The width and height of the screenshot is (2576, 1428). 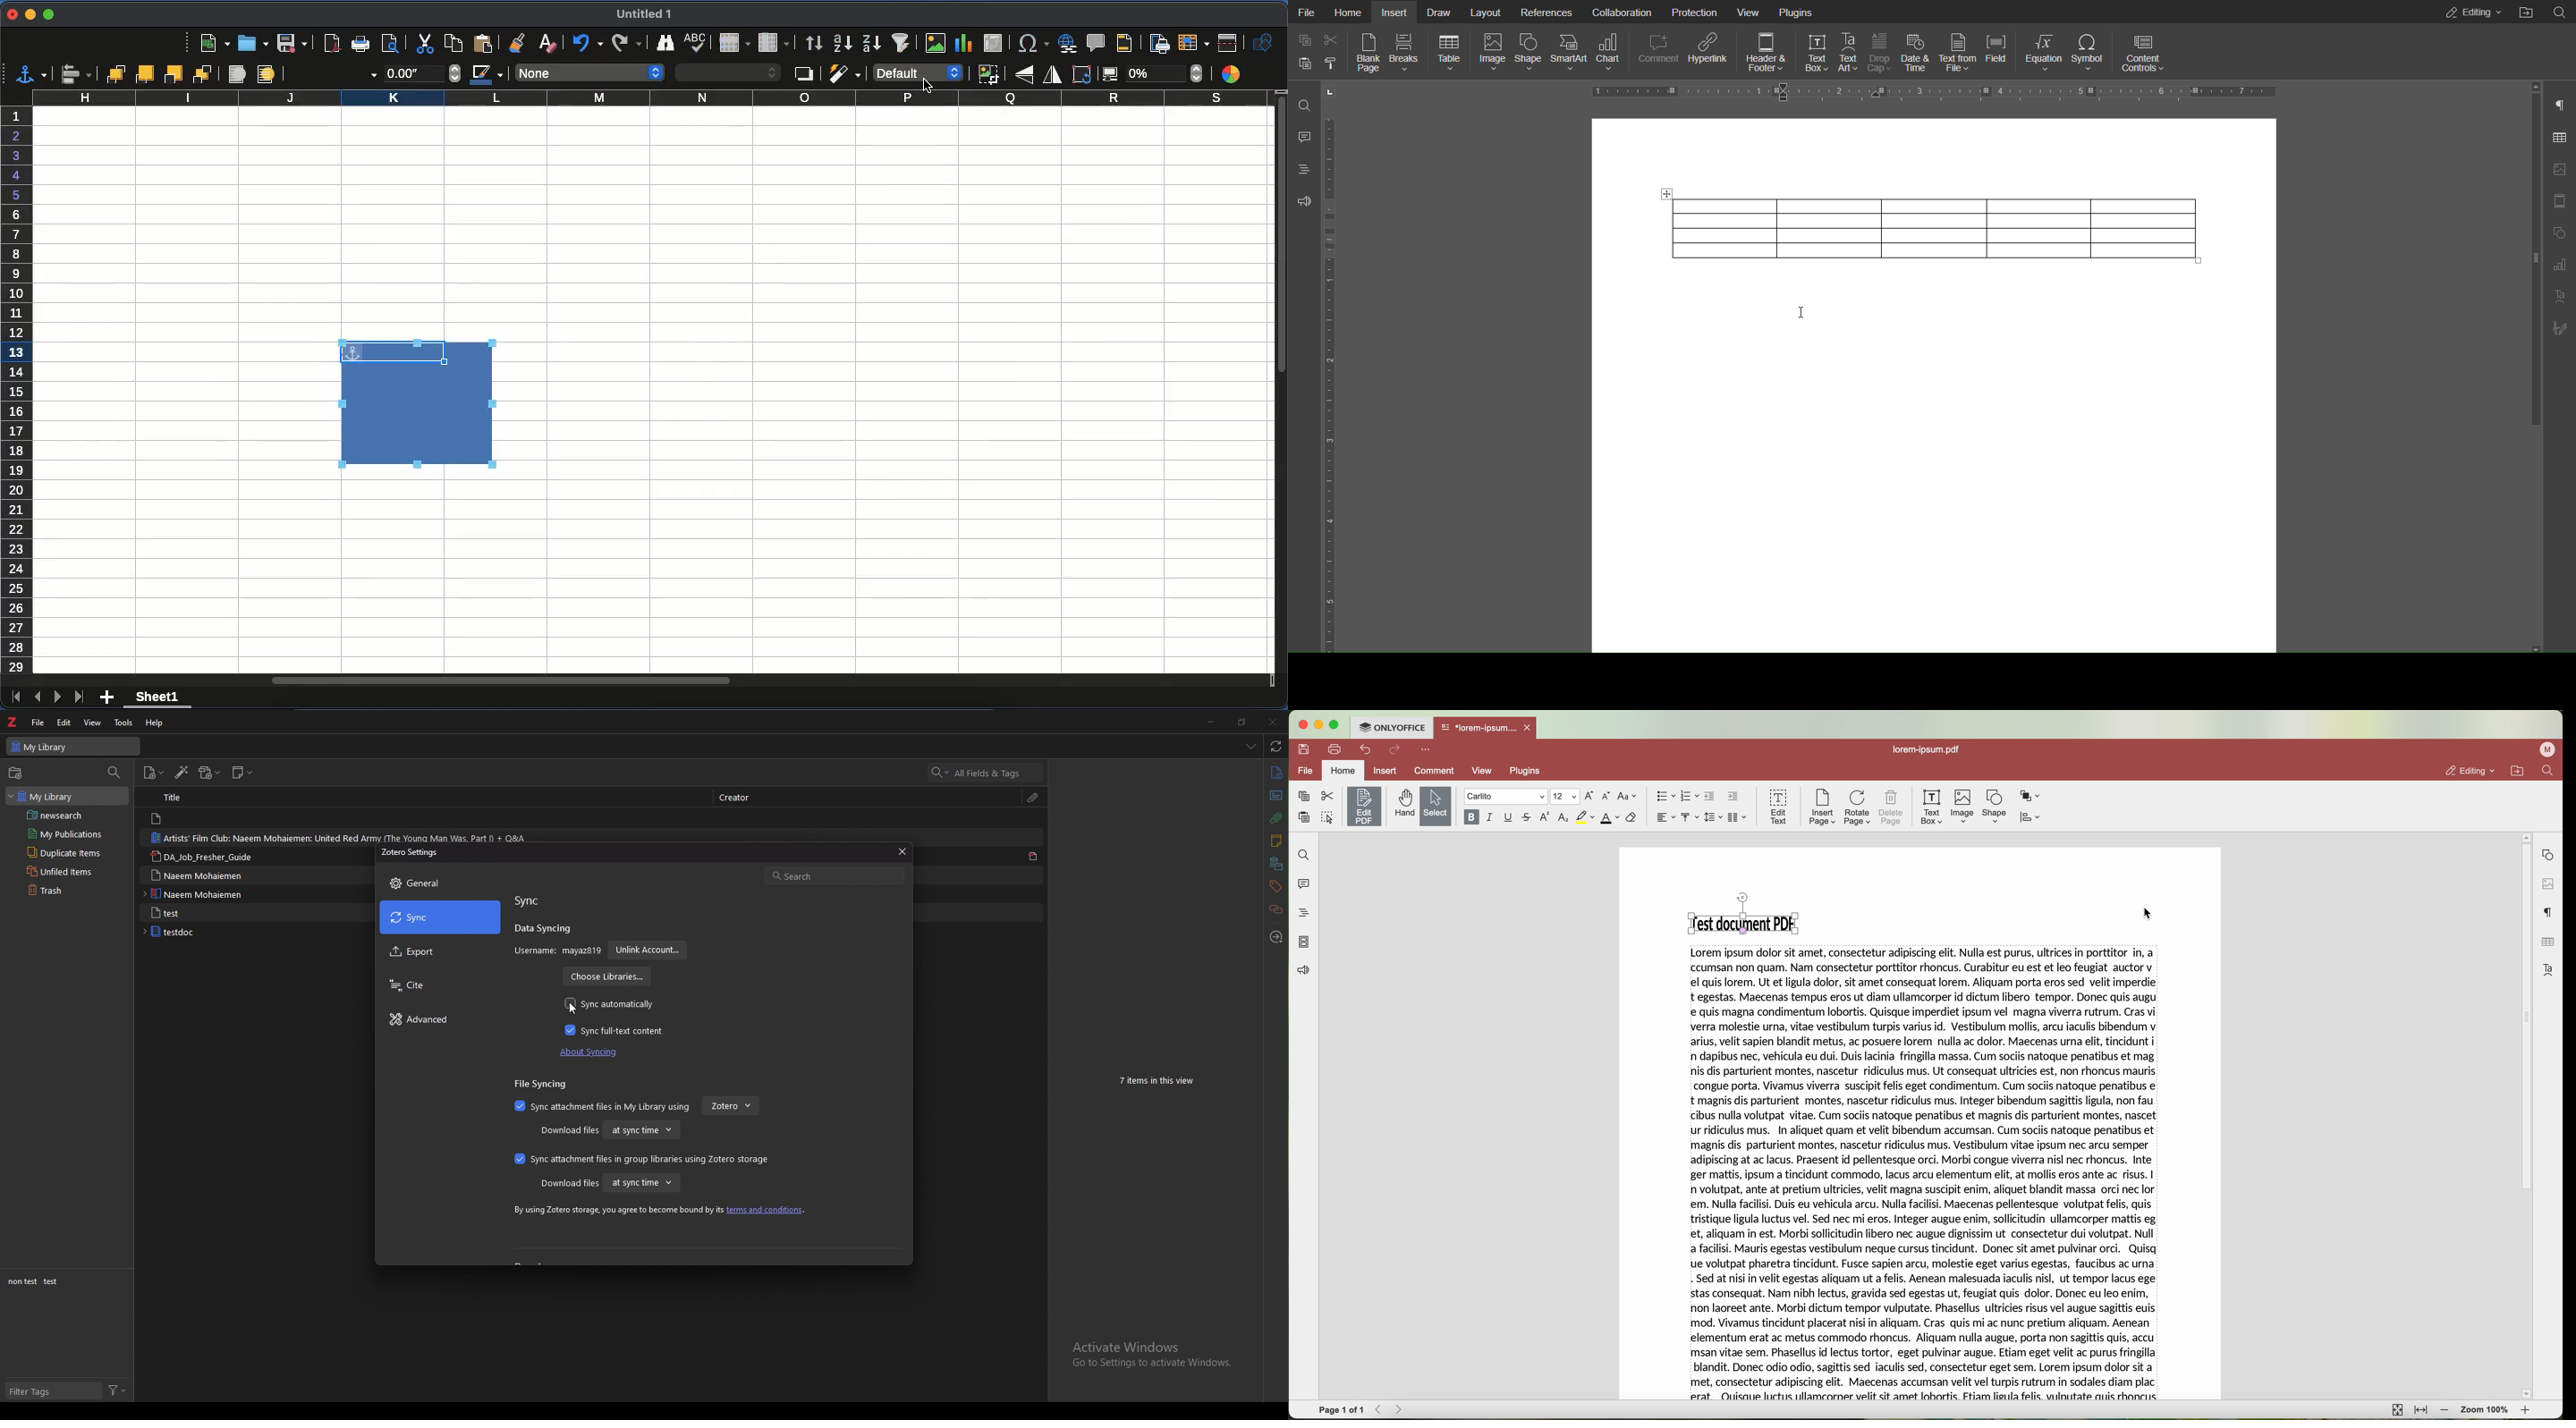 I want to click on cursor, so click(x=928, y=90).